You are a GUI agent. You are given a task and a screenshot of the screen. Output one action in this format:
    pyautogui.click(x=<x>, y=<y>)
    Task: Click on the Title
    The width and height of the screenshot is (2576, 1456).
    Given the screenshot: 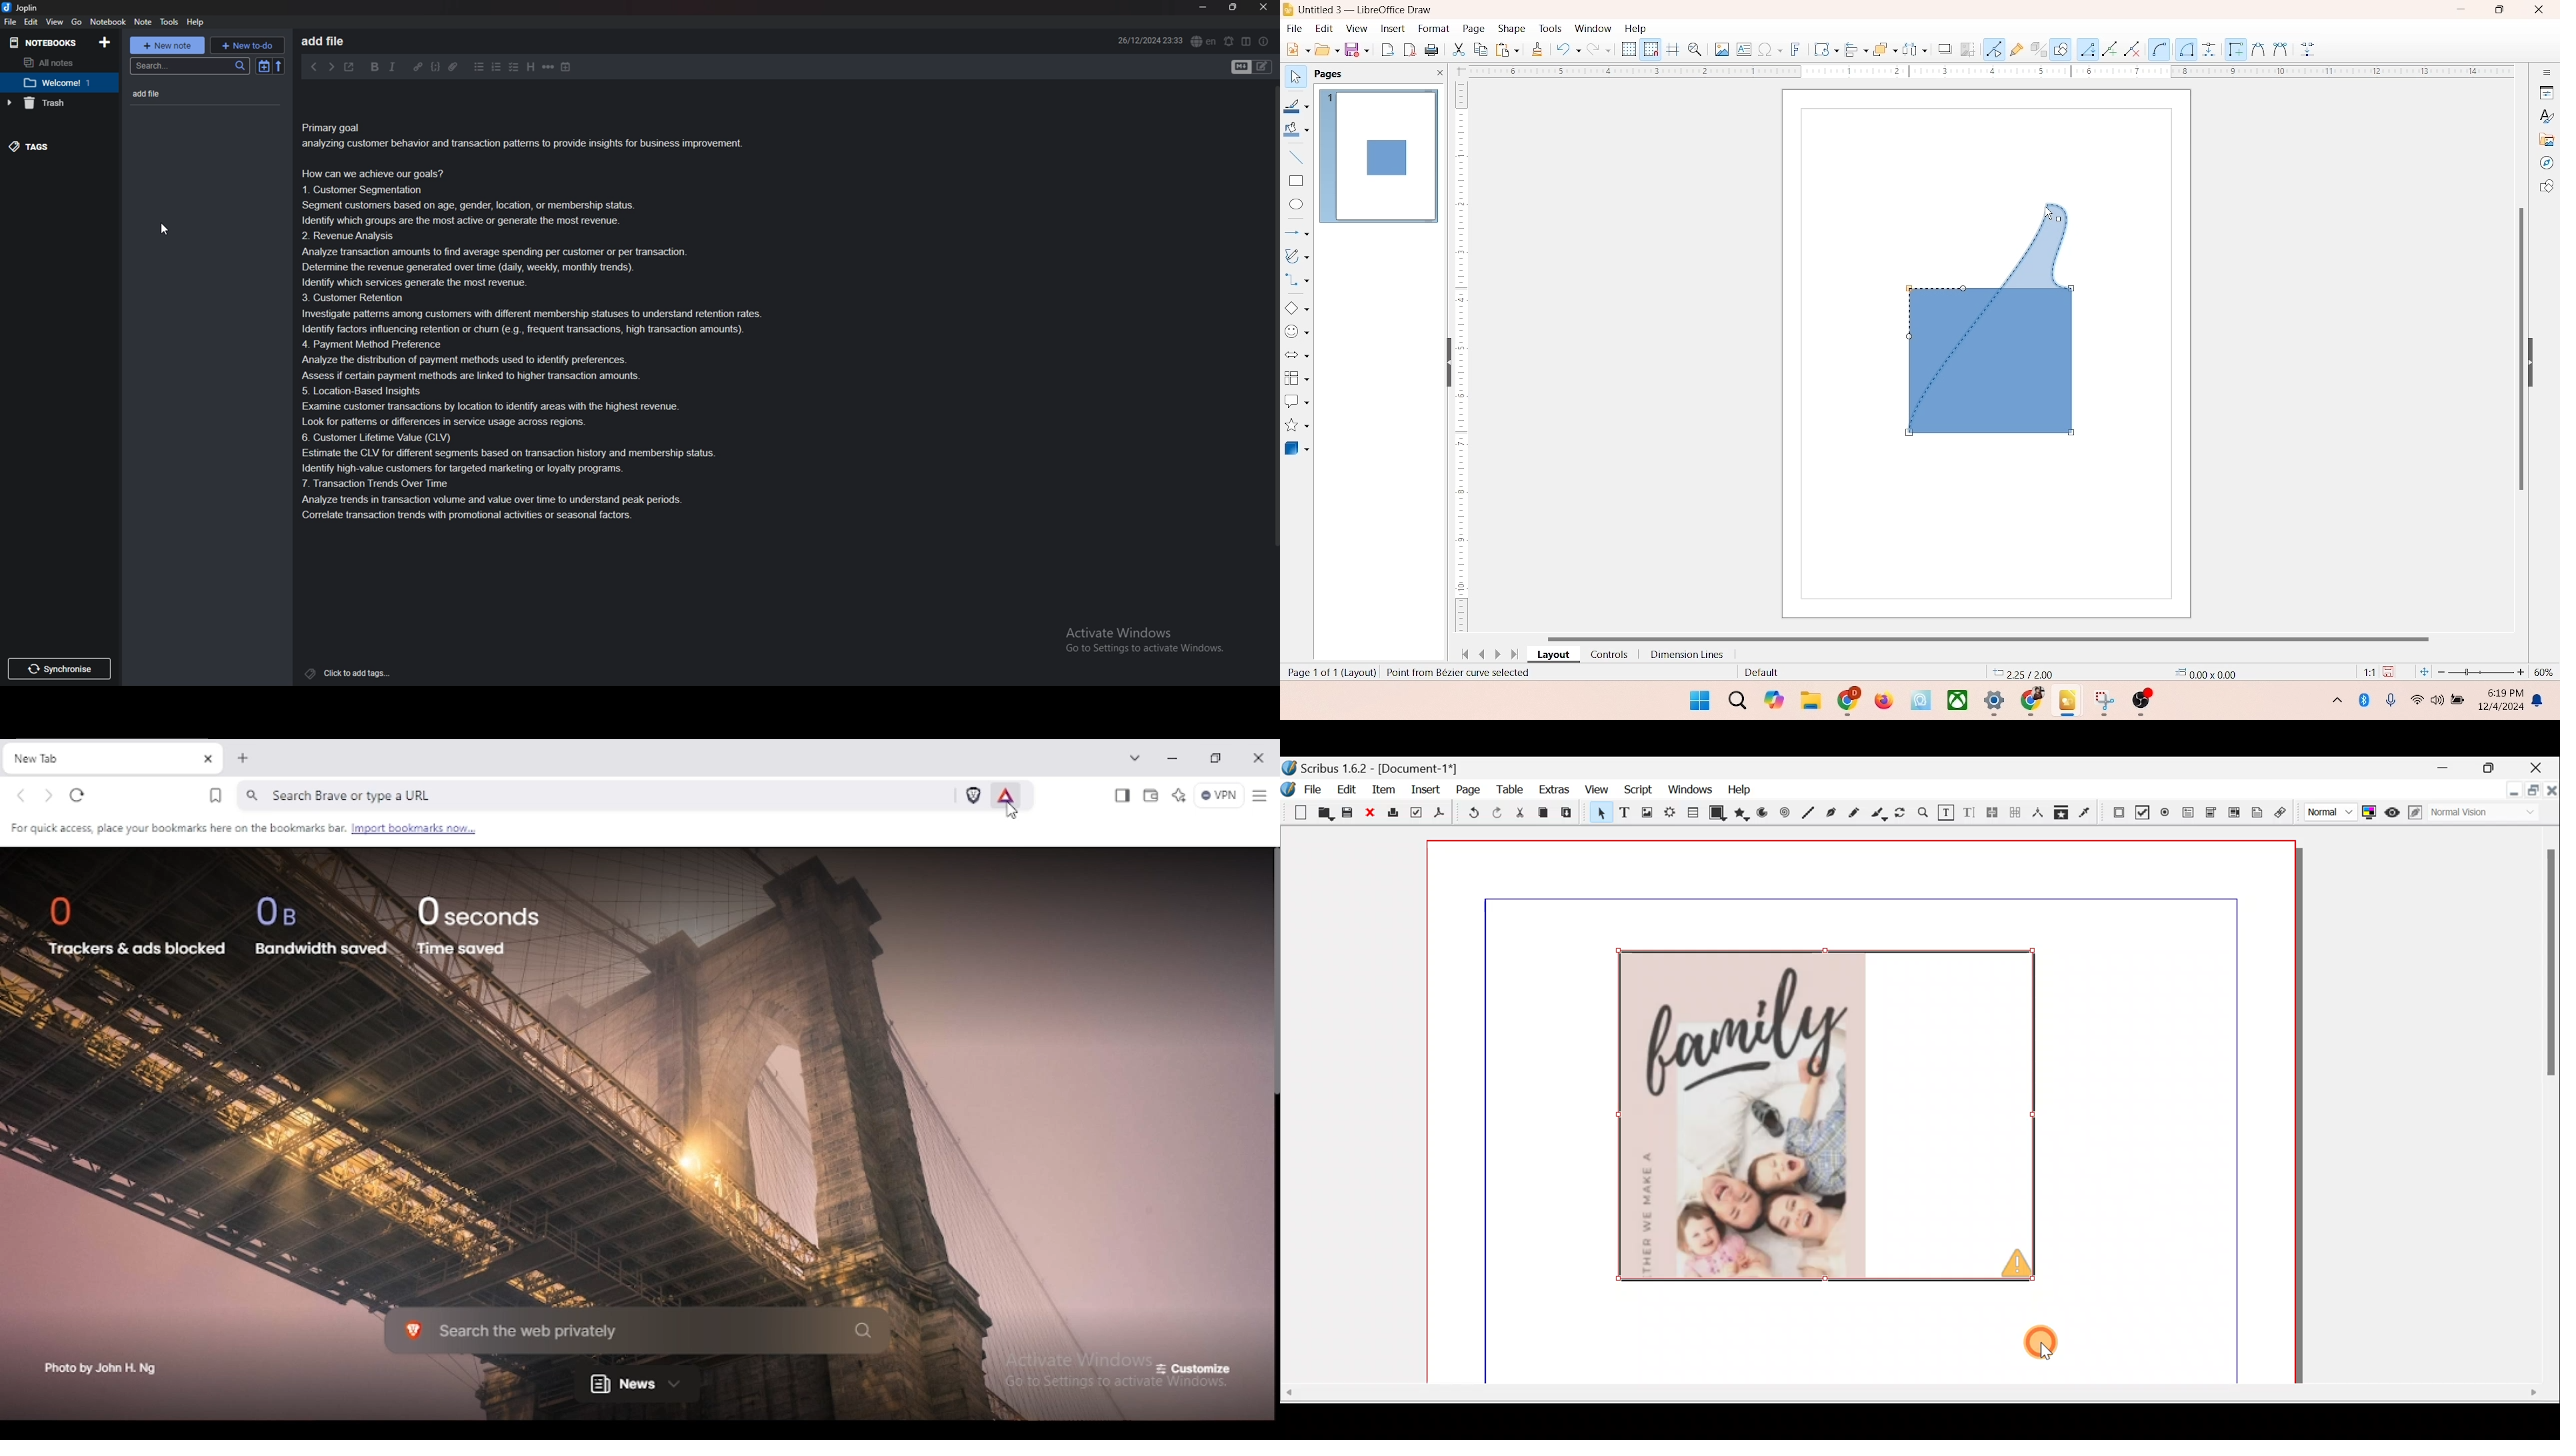 What is the action you would take?
    pyautogui.click(x=331, y=41)
    